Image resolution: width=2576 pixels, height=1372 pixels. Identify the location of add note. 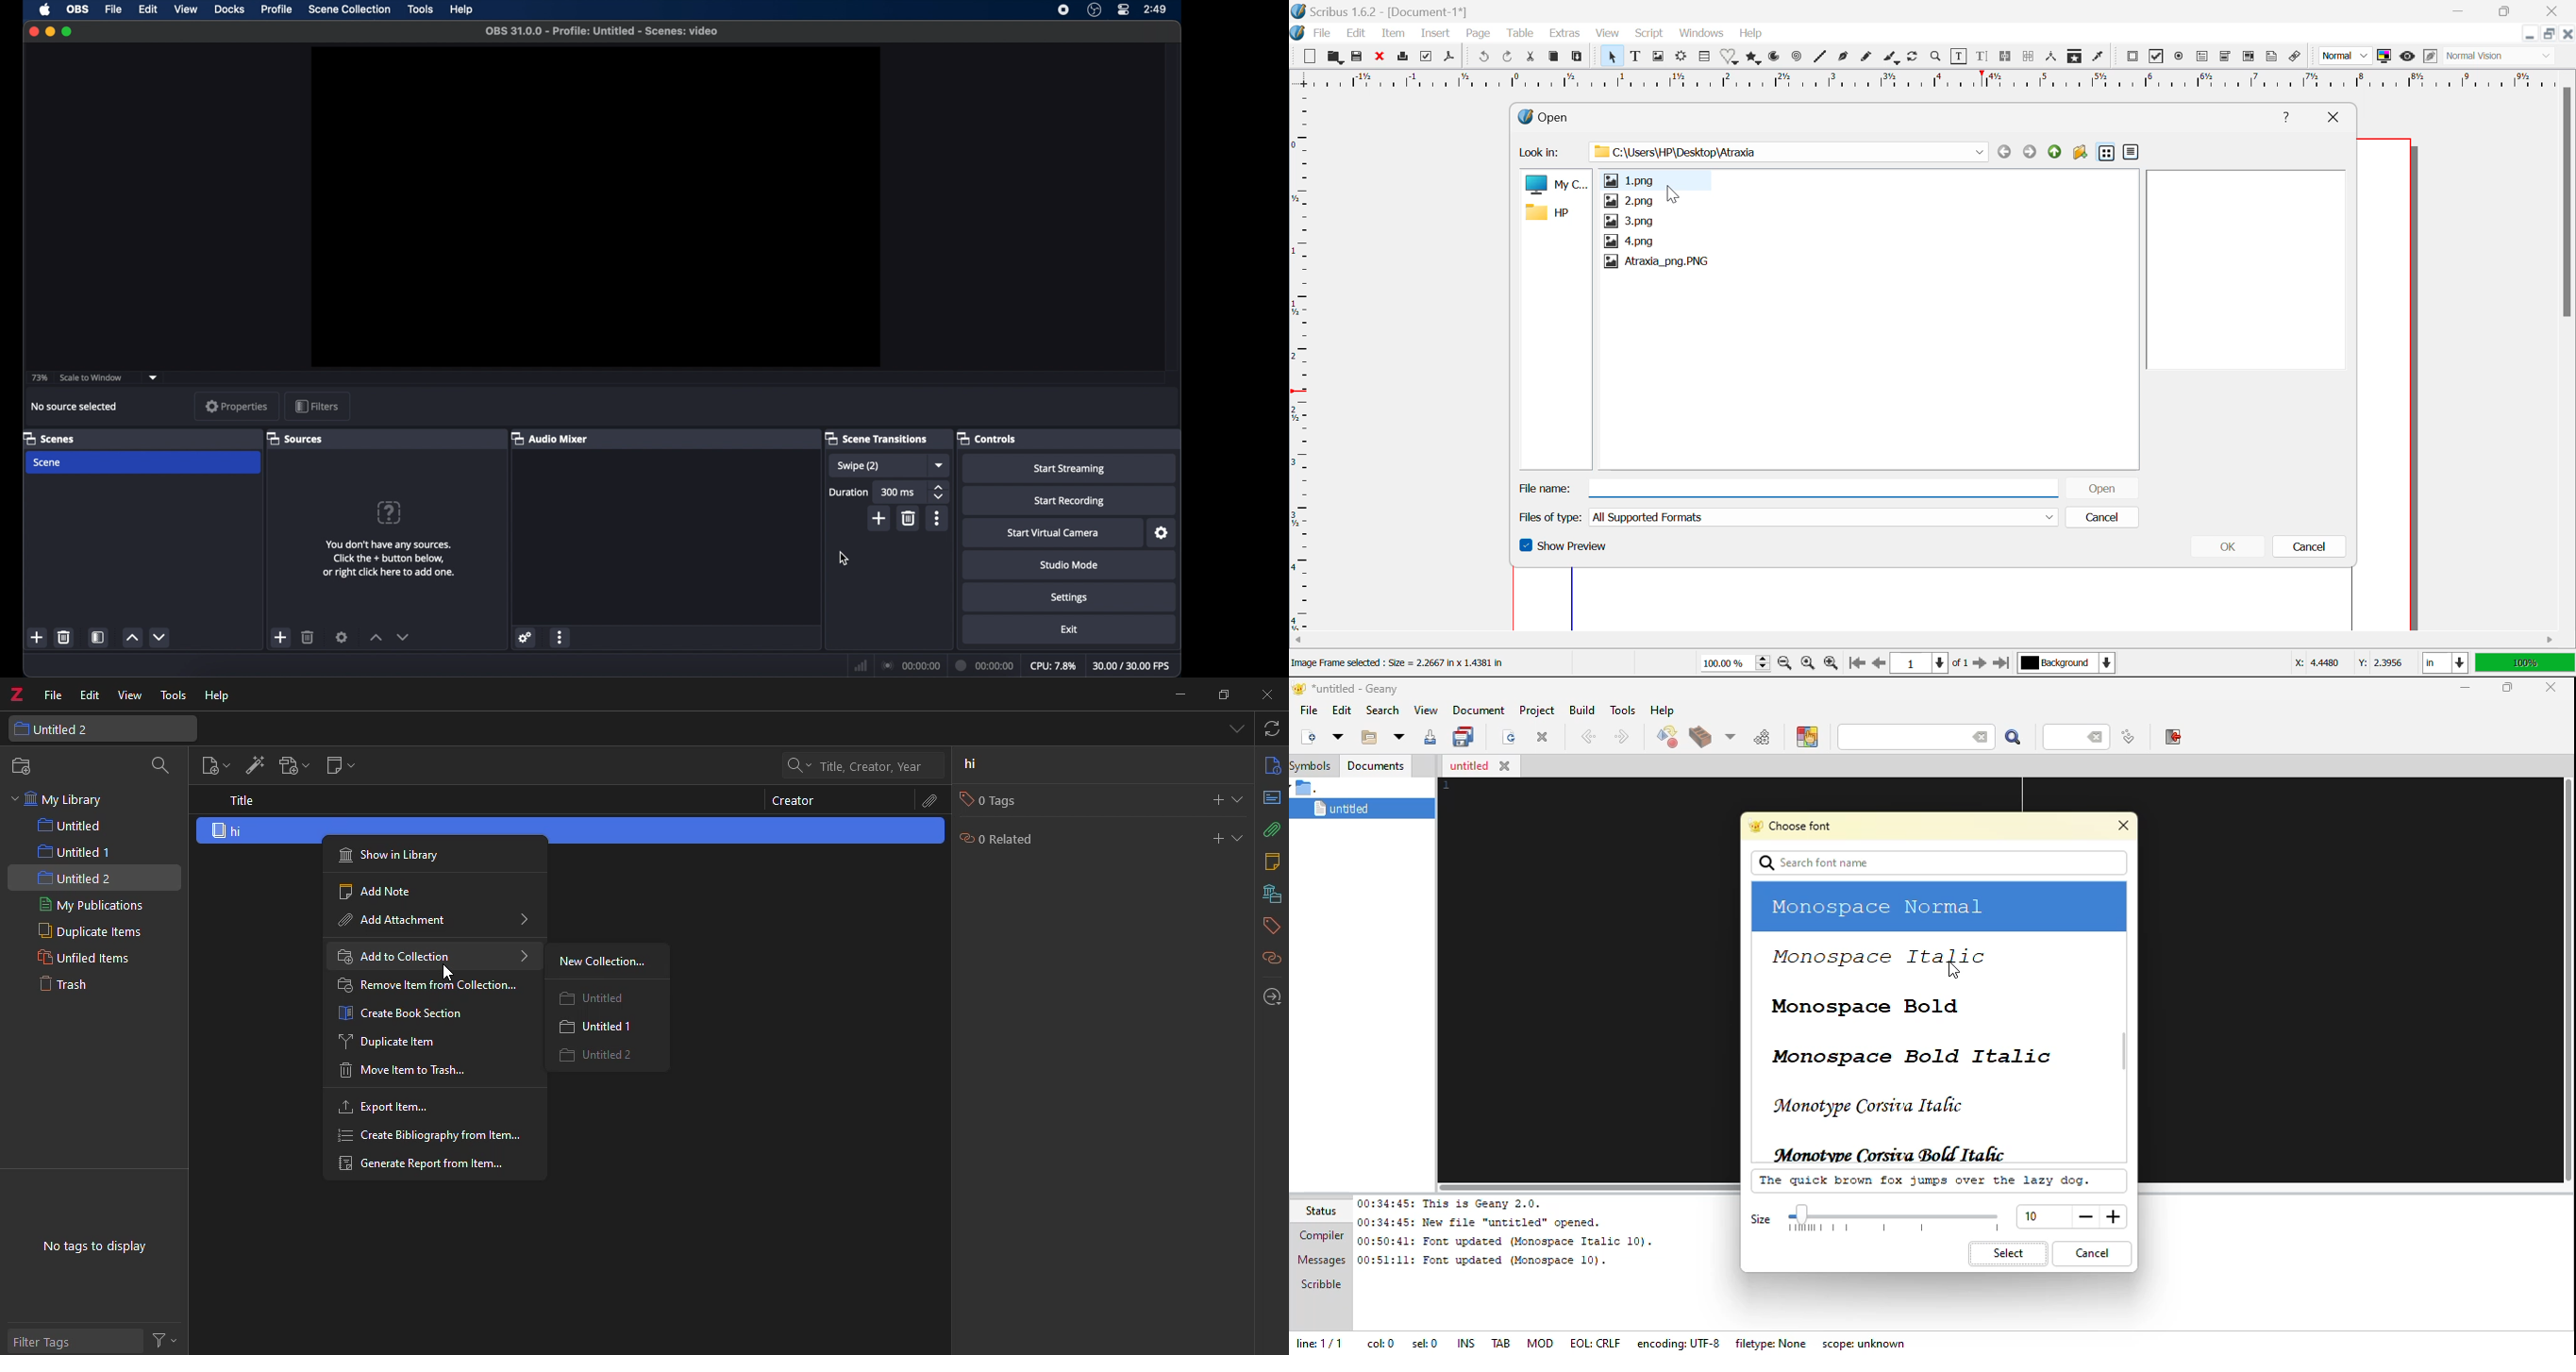
(372, 892).